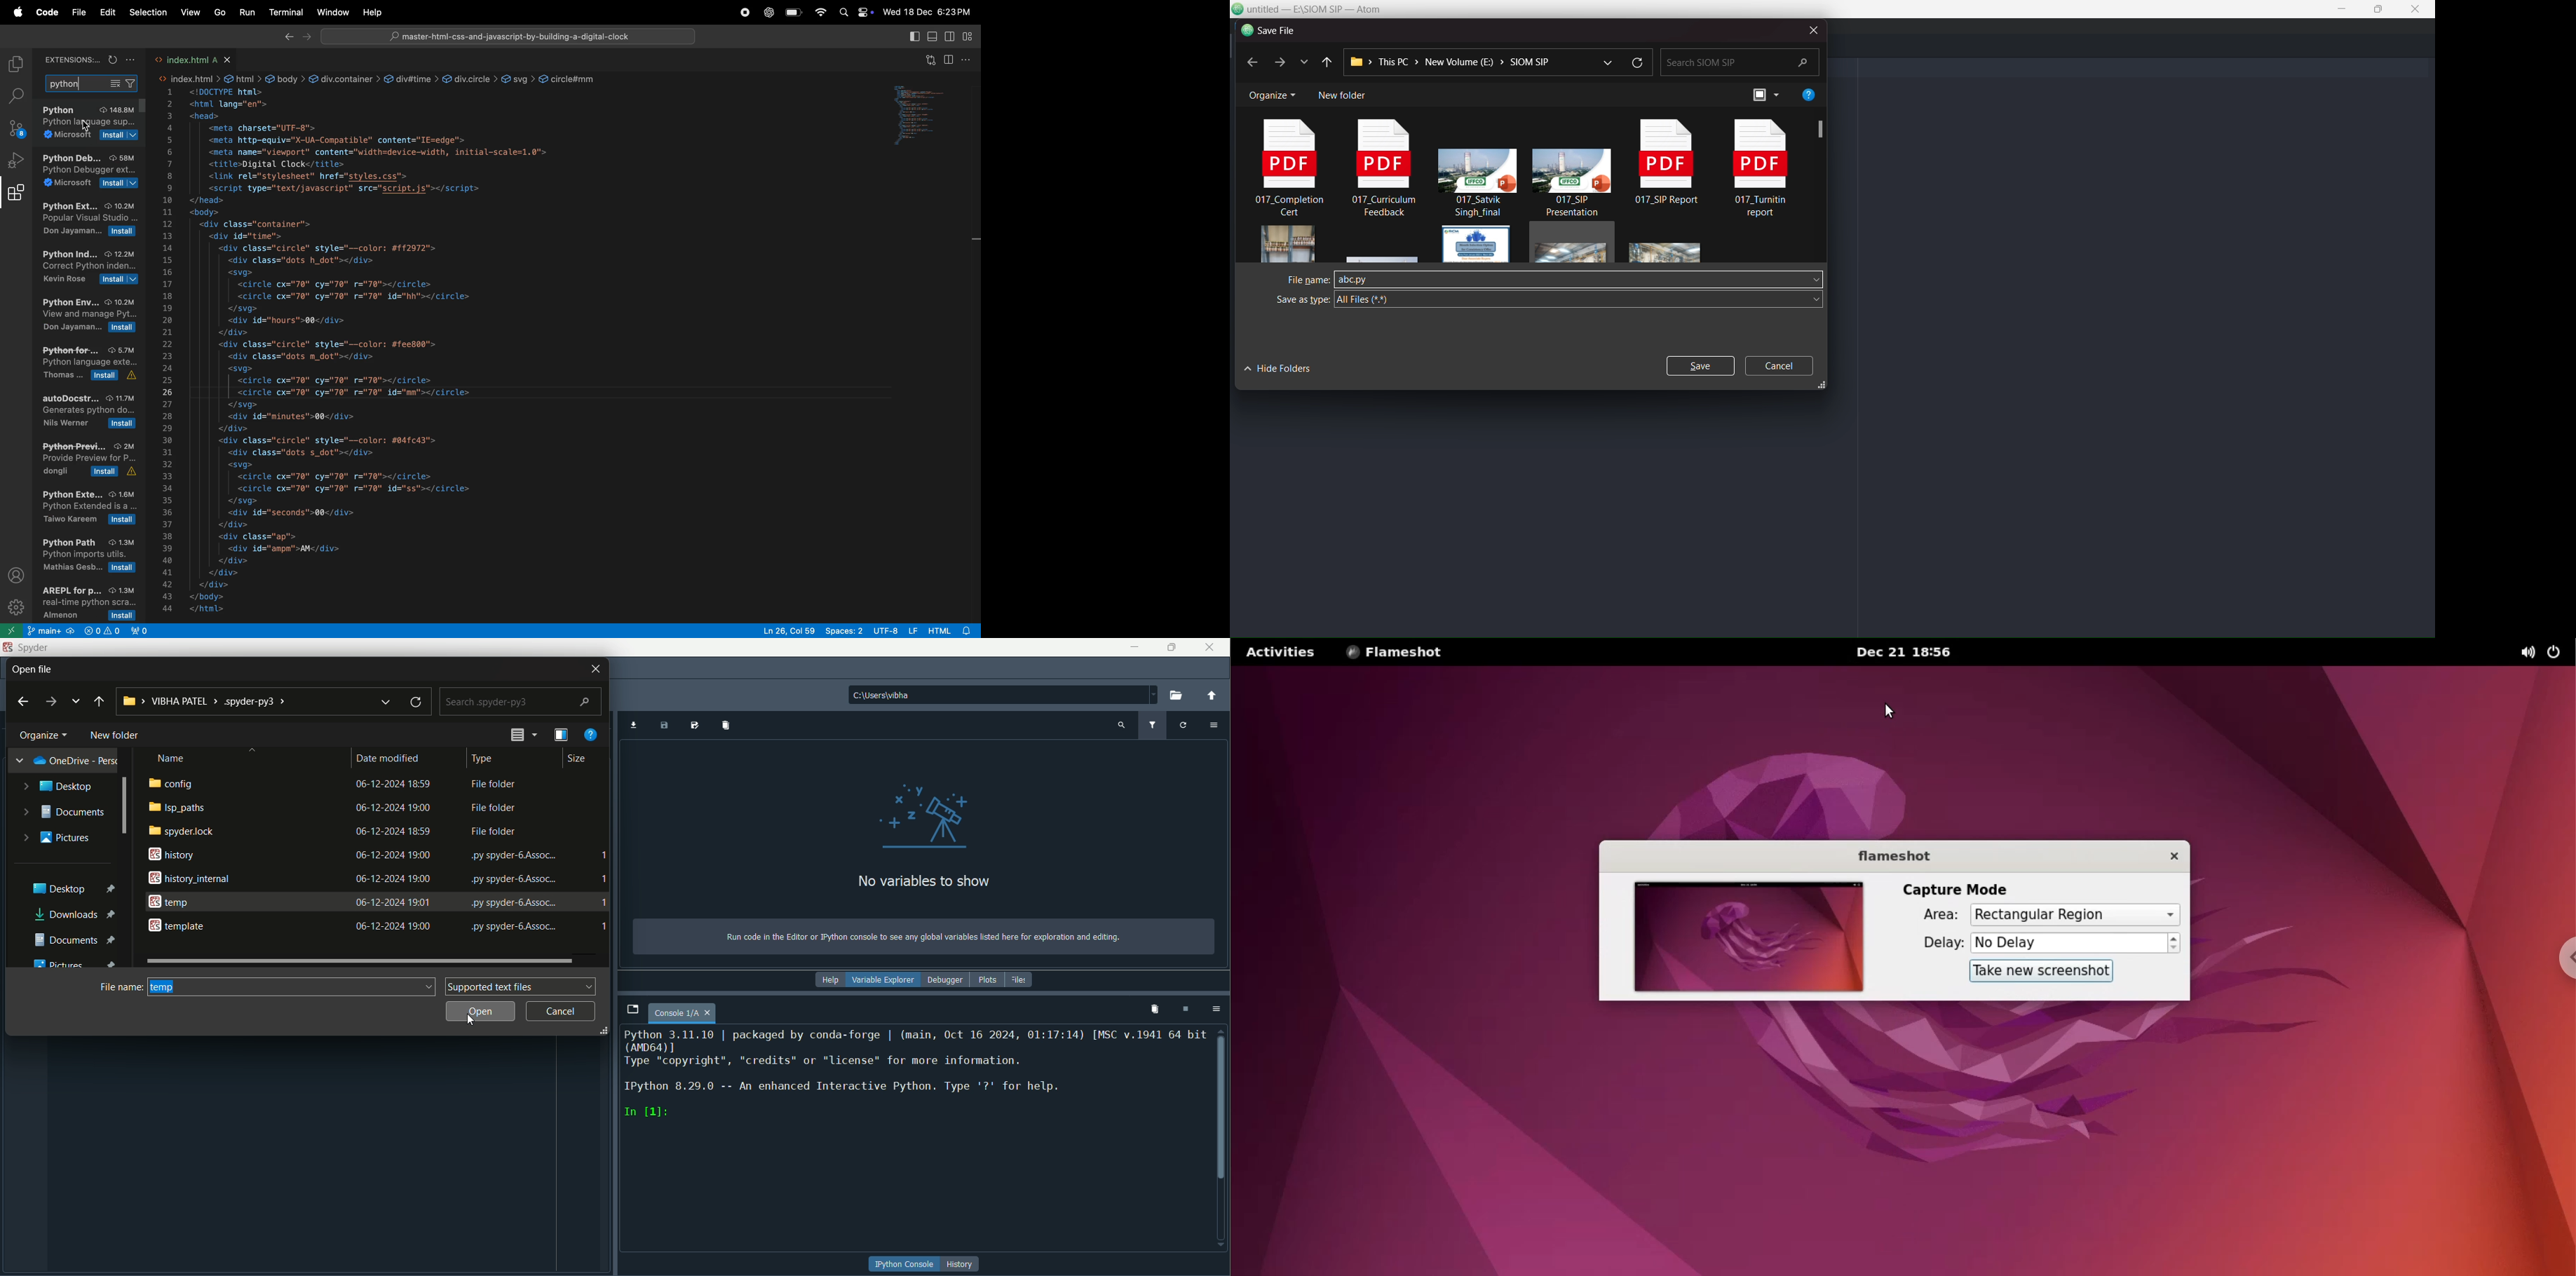 The image size is (2576, 1288). What do you see at coordinates (470, 1020) in the screenshot?
I see `Cursor` at bounding box center [470, 1020].